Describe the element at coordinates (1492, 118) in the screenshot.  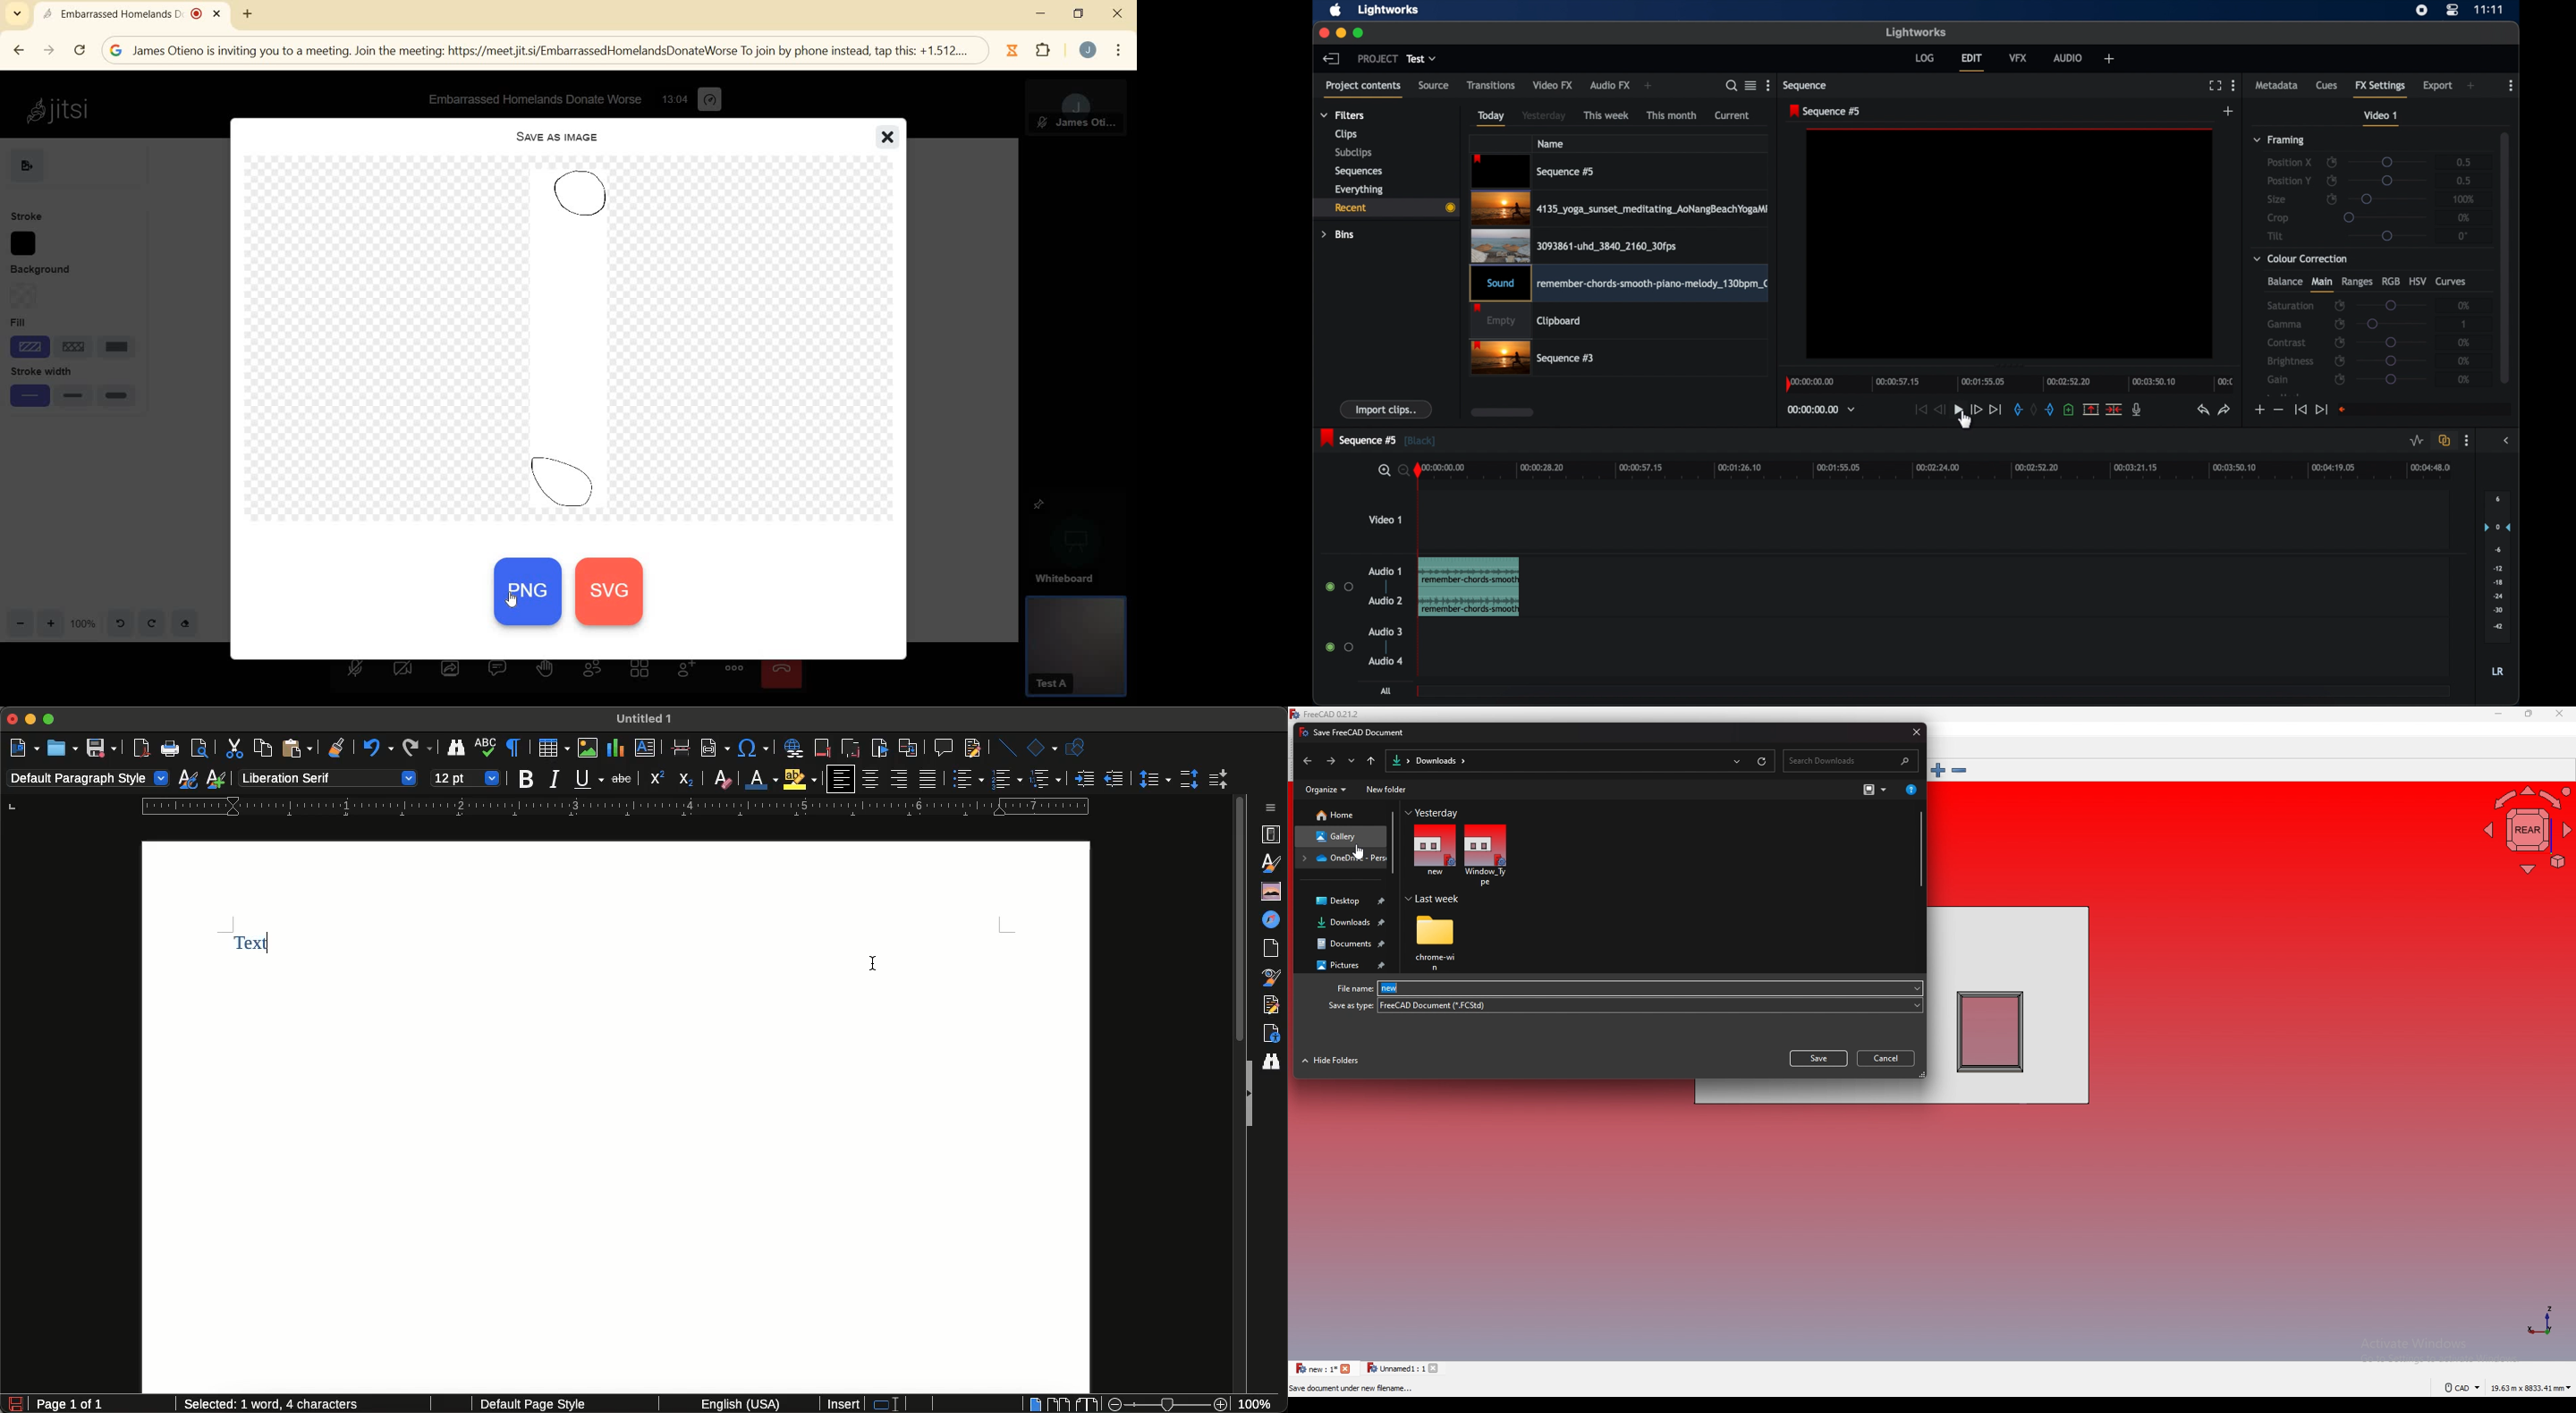
I see `today` at that location.